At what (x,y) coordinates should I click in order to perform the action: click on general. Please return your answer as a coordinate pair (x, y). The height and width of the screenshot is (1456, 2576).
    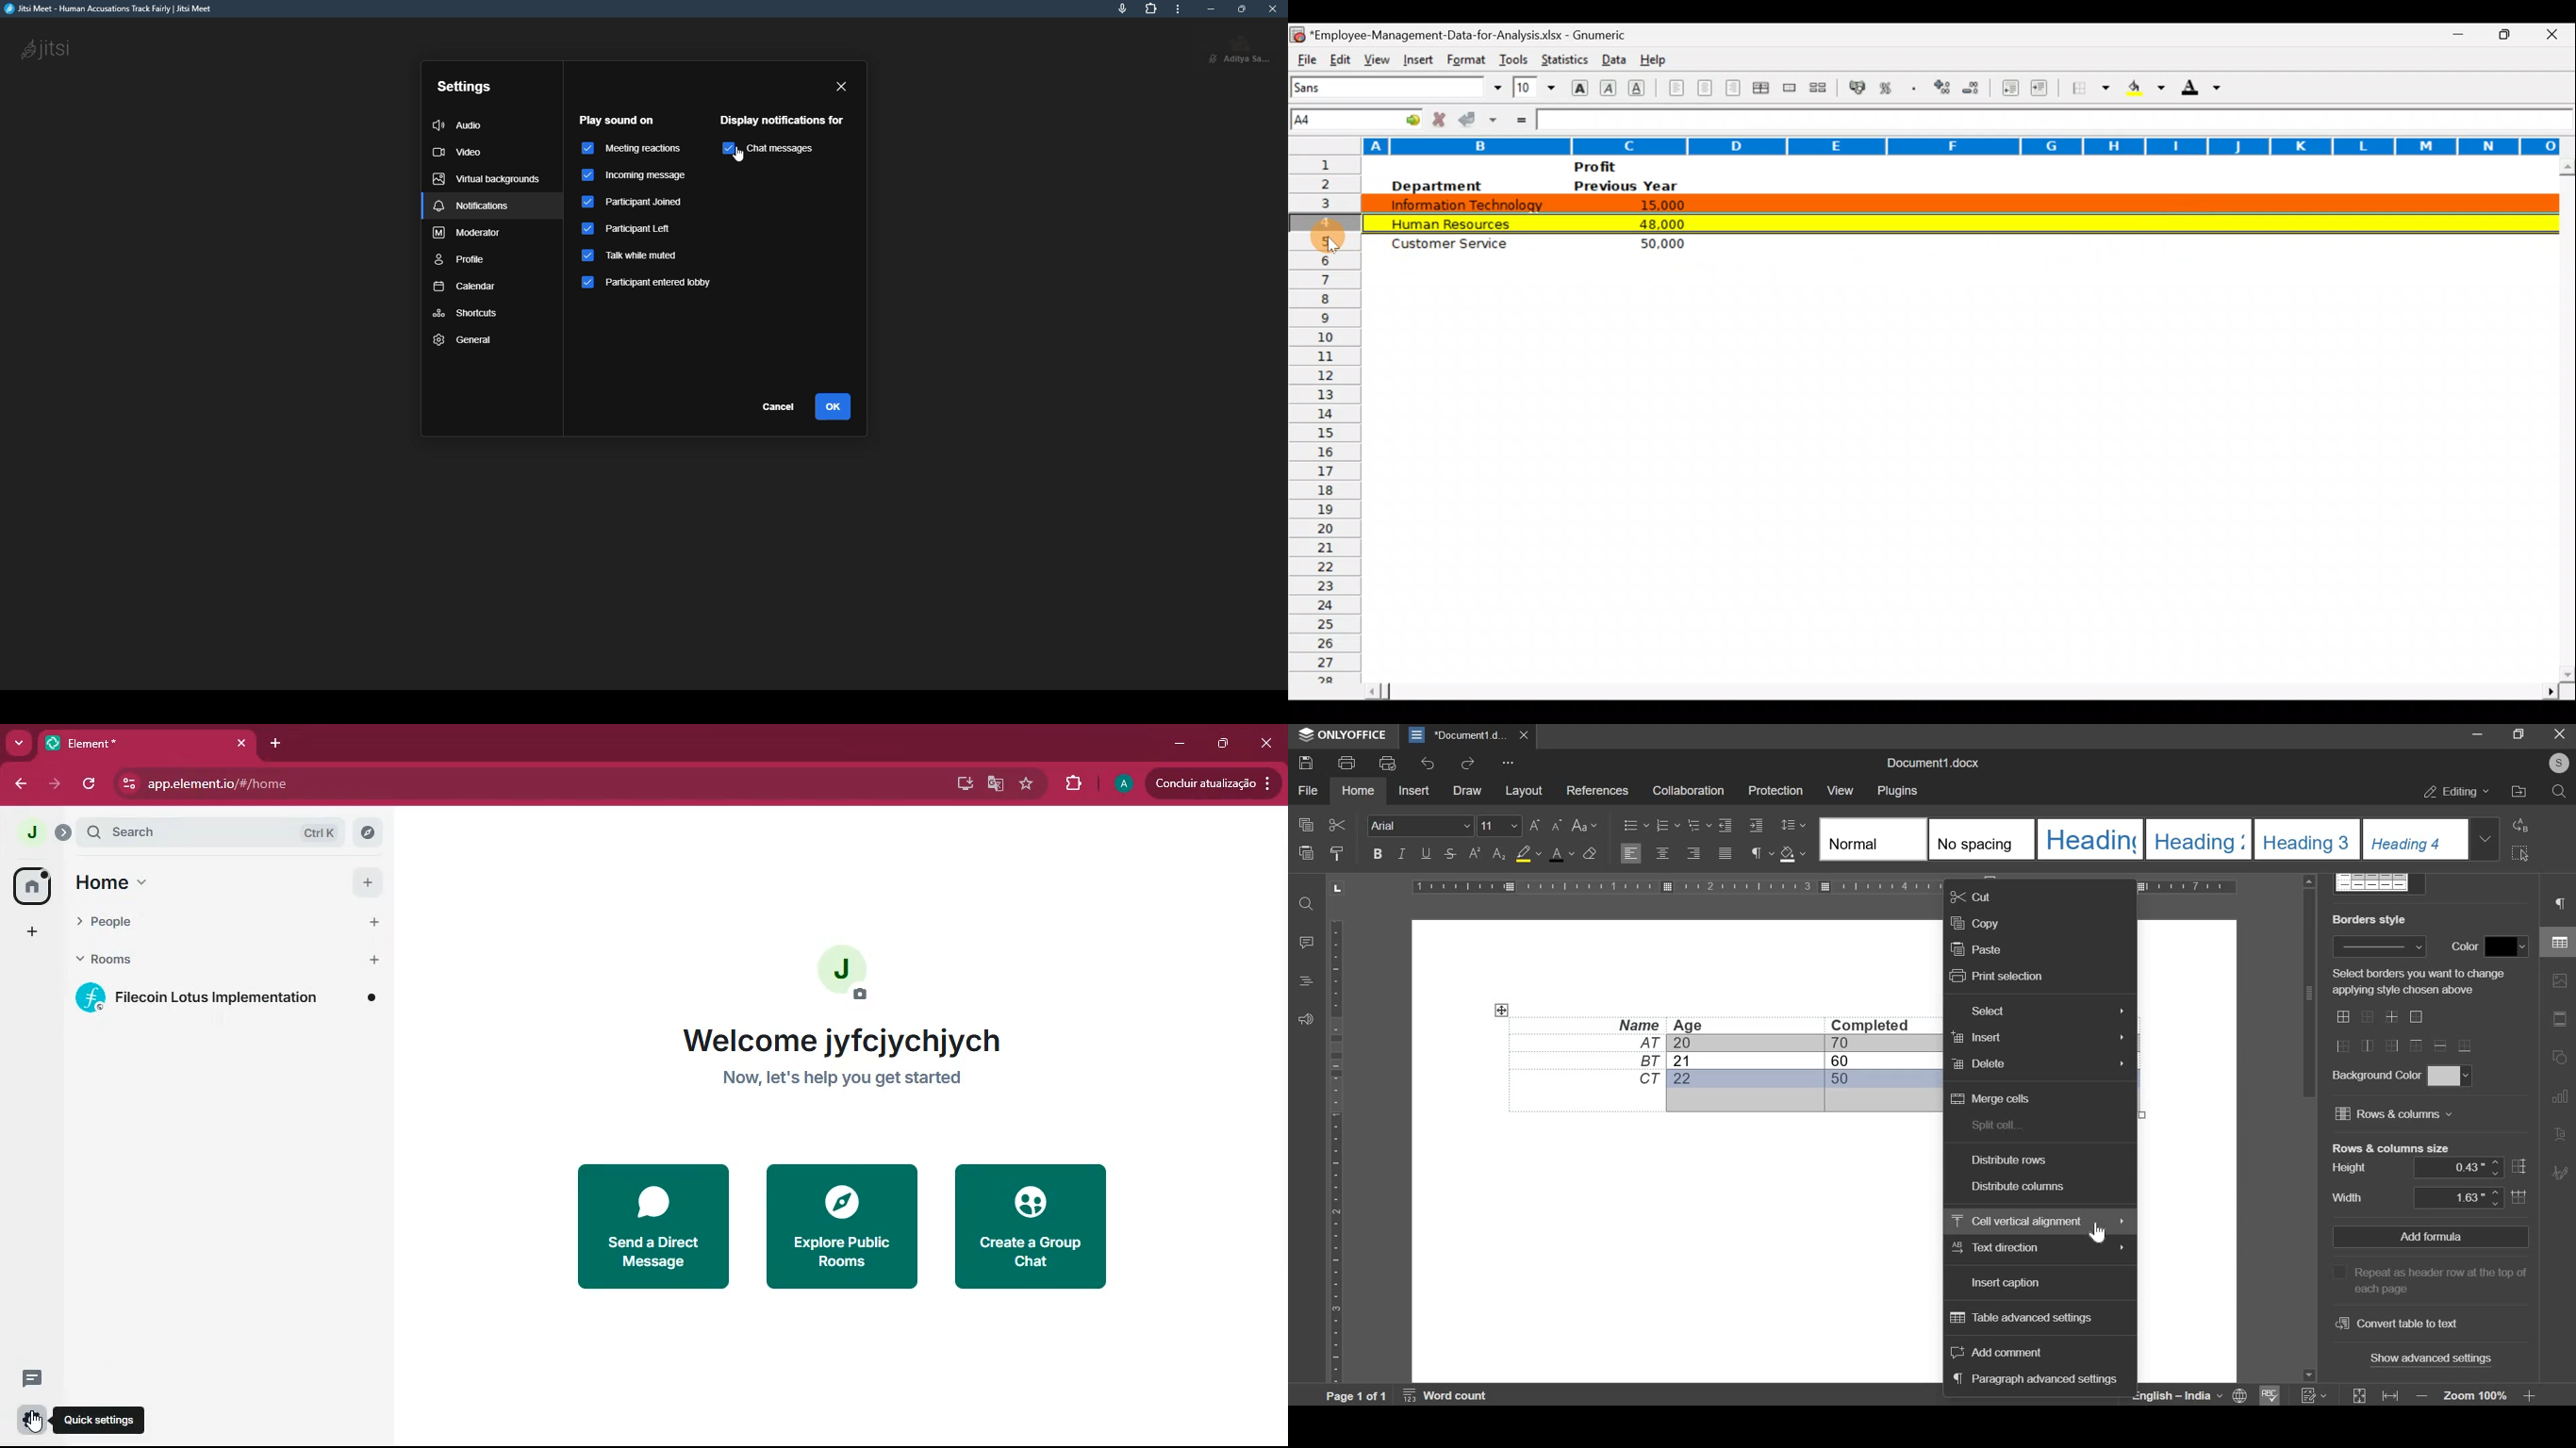
    Looking at the image, I should click on (465, 339).